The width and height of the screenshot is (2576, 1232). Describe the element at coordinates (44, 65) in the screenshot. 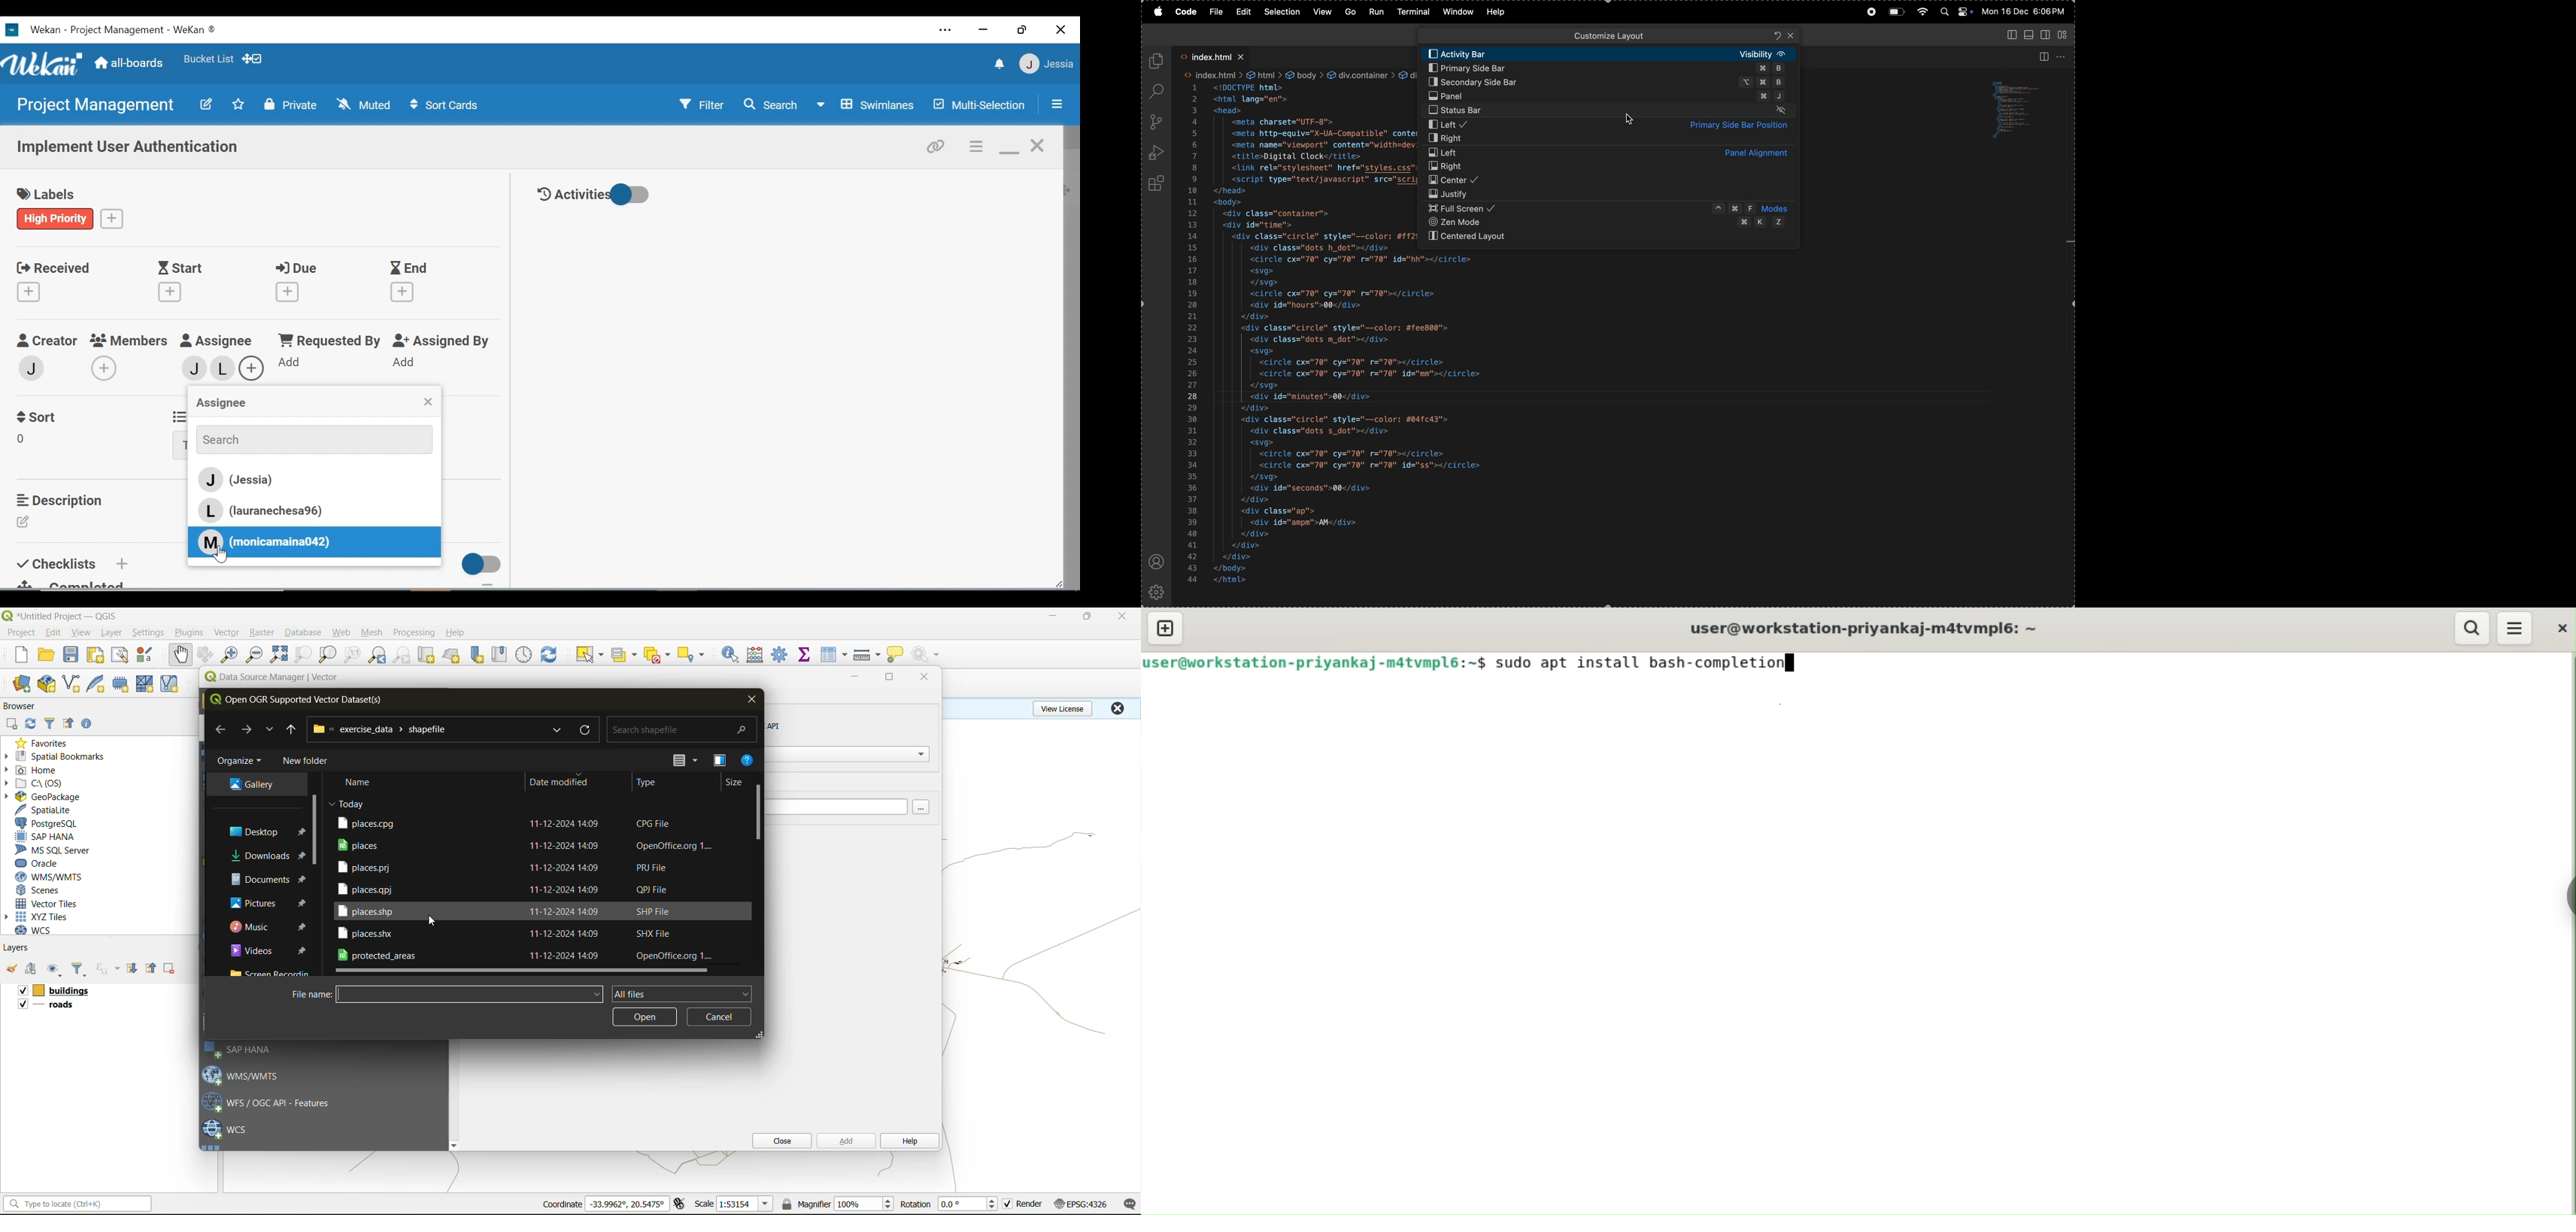

I see `Wekan logo` at that location.